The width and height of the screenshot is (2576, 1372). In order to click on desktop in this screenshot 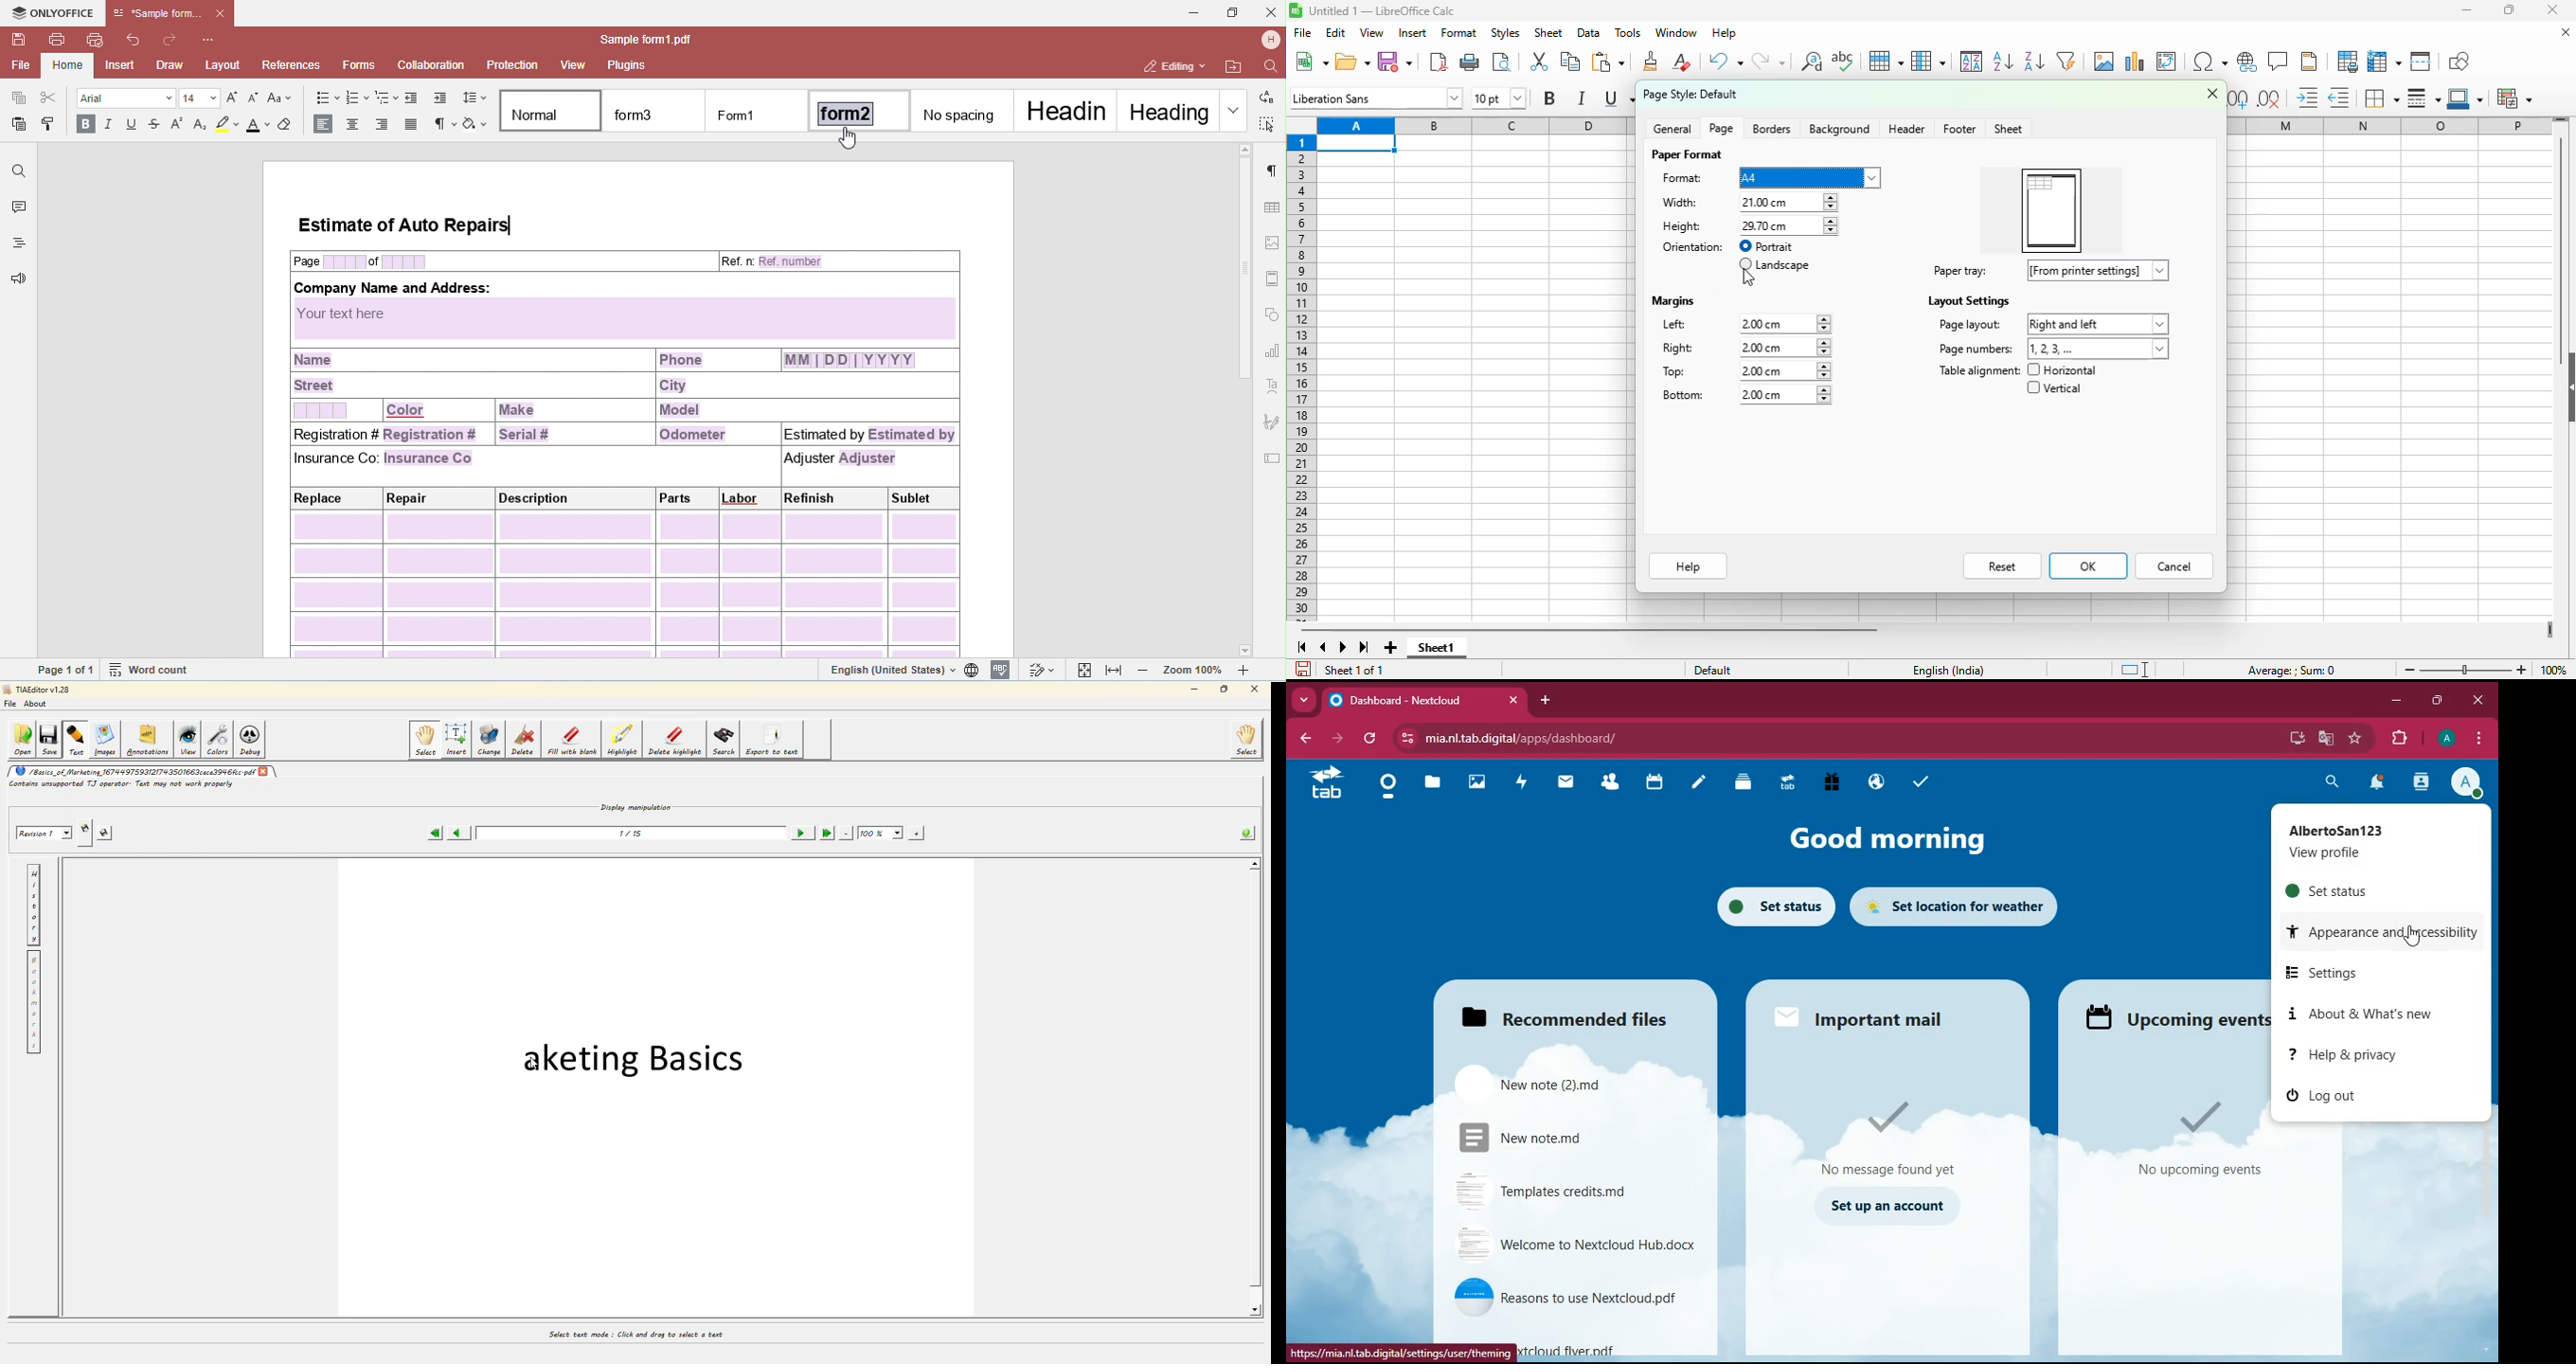, I will do `click(2290, 738)`.